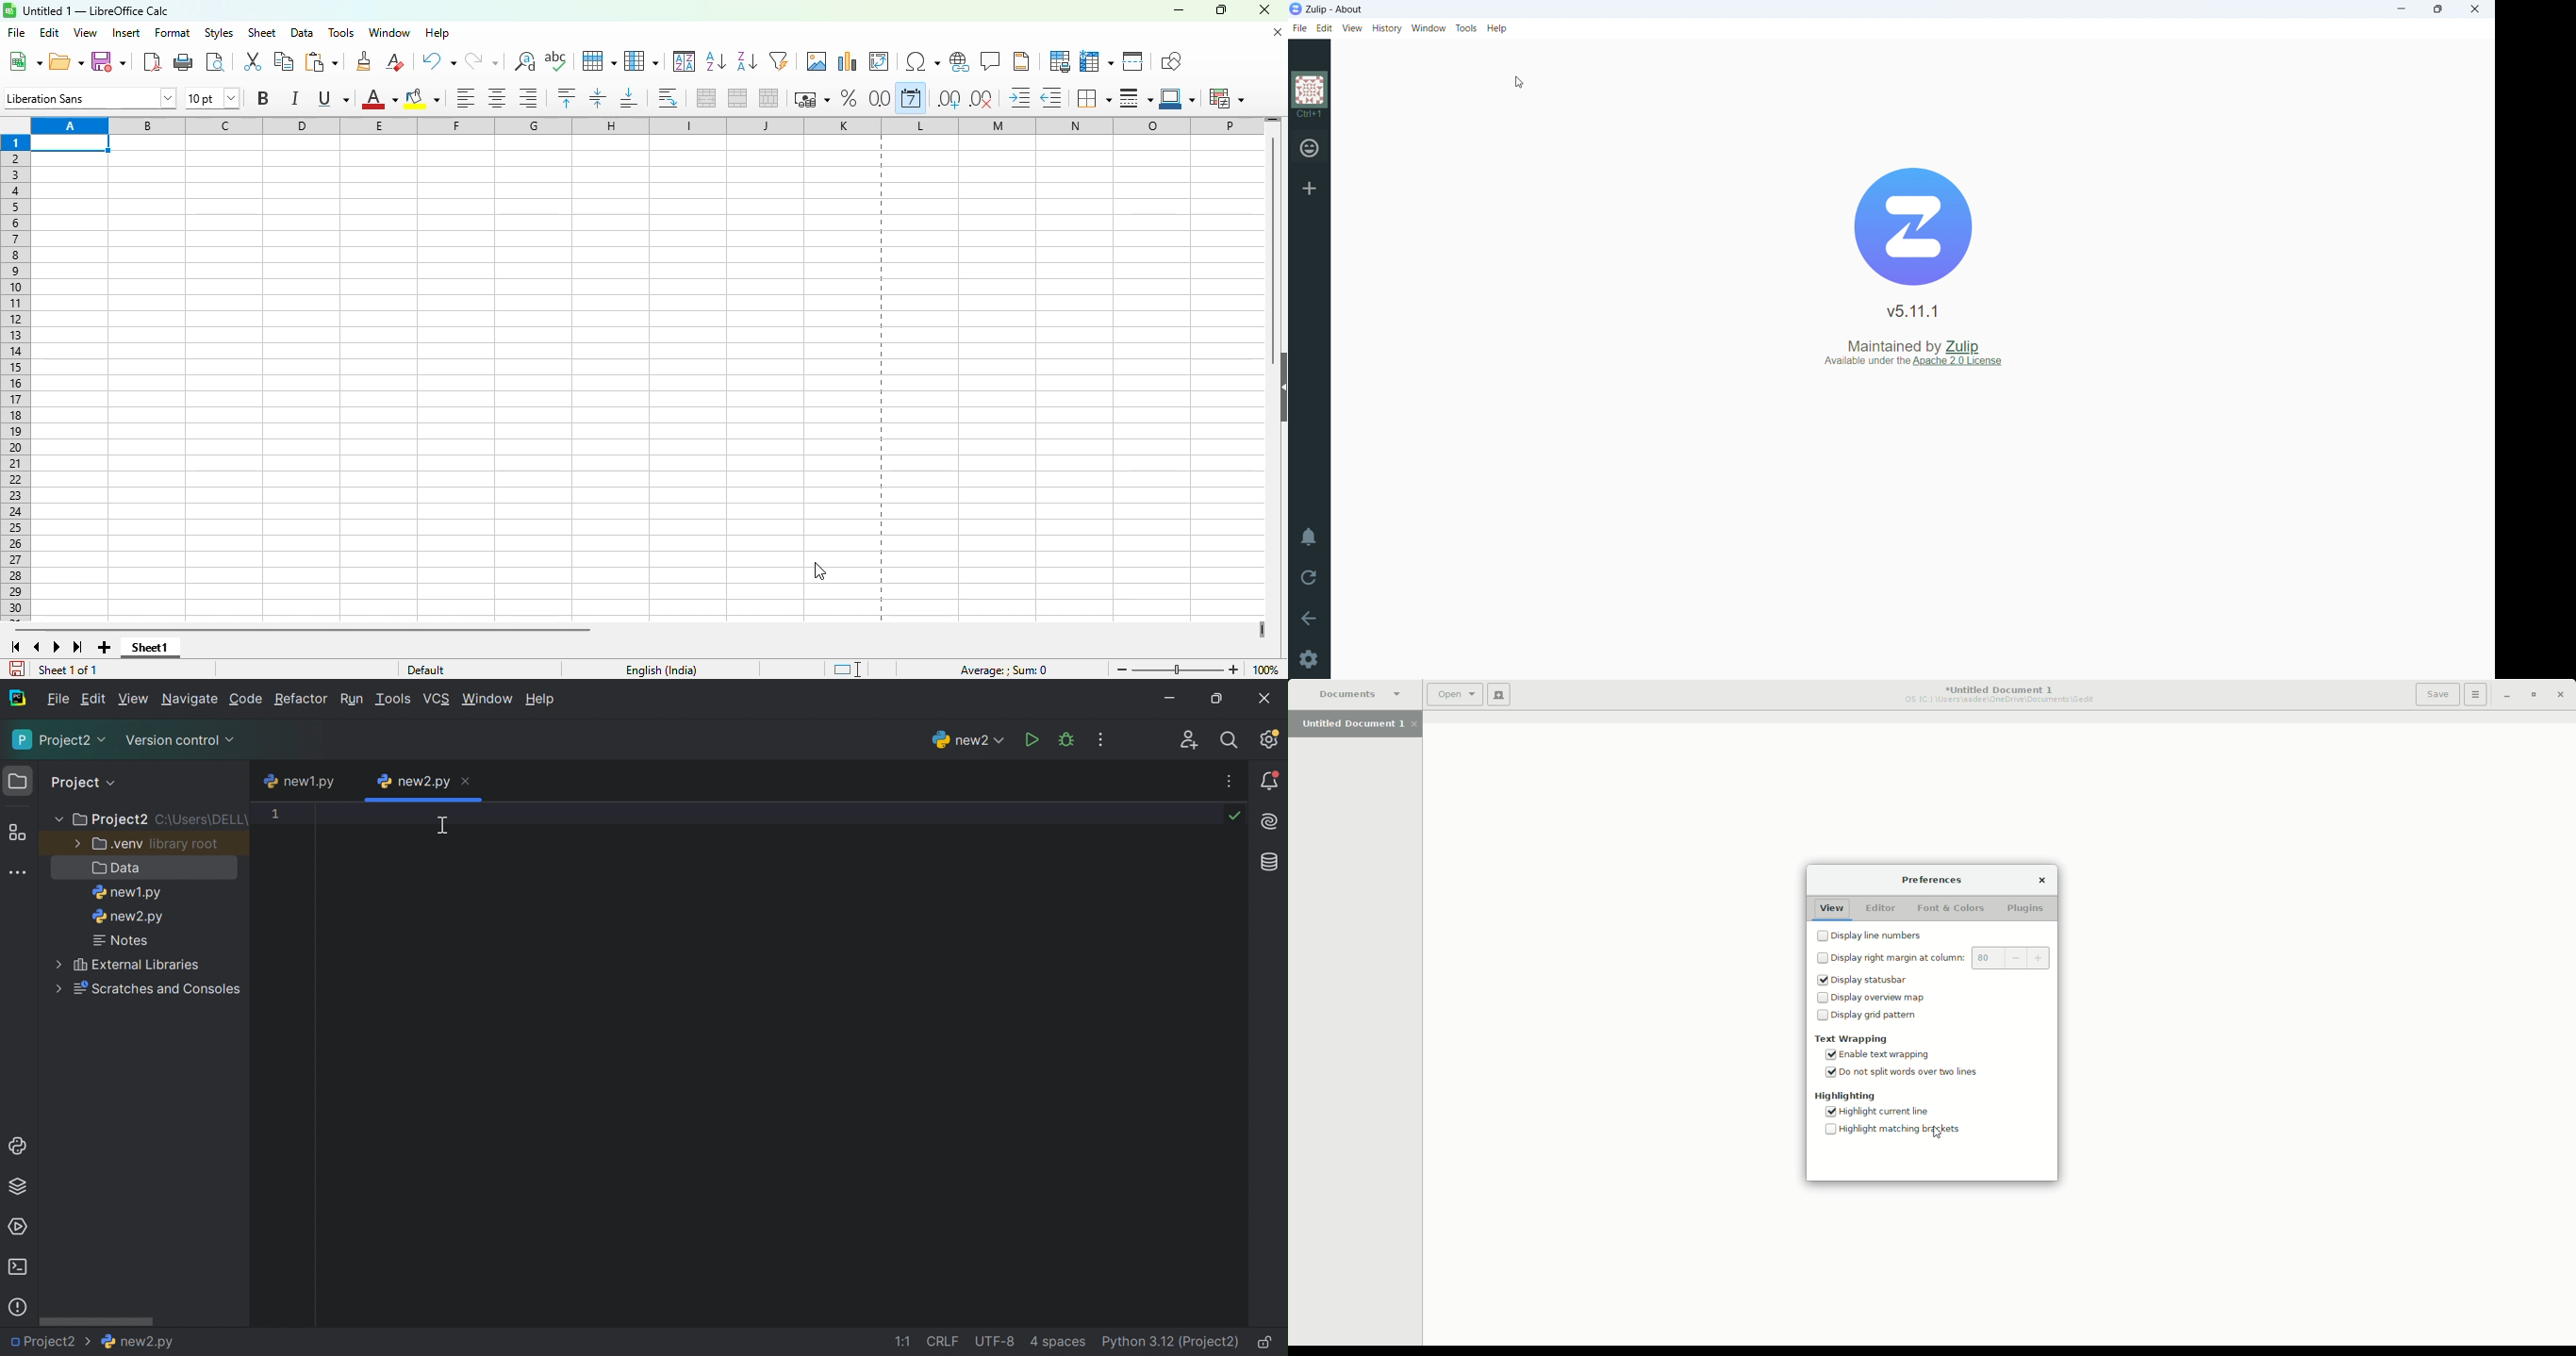 The image size is (2576, 1372). What do you see at coordinates (152, 648) in the screenshot?
I see `sheet1` at bounding box center [152, 648].